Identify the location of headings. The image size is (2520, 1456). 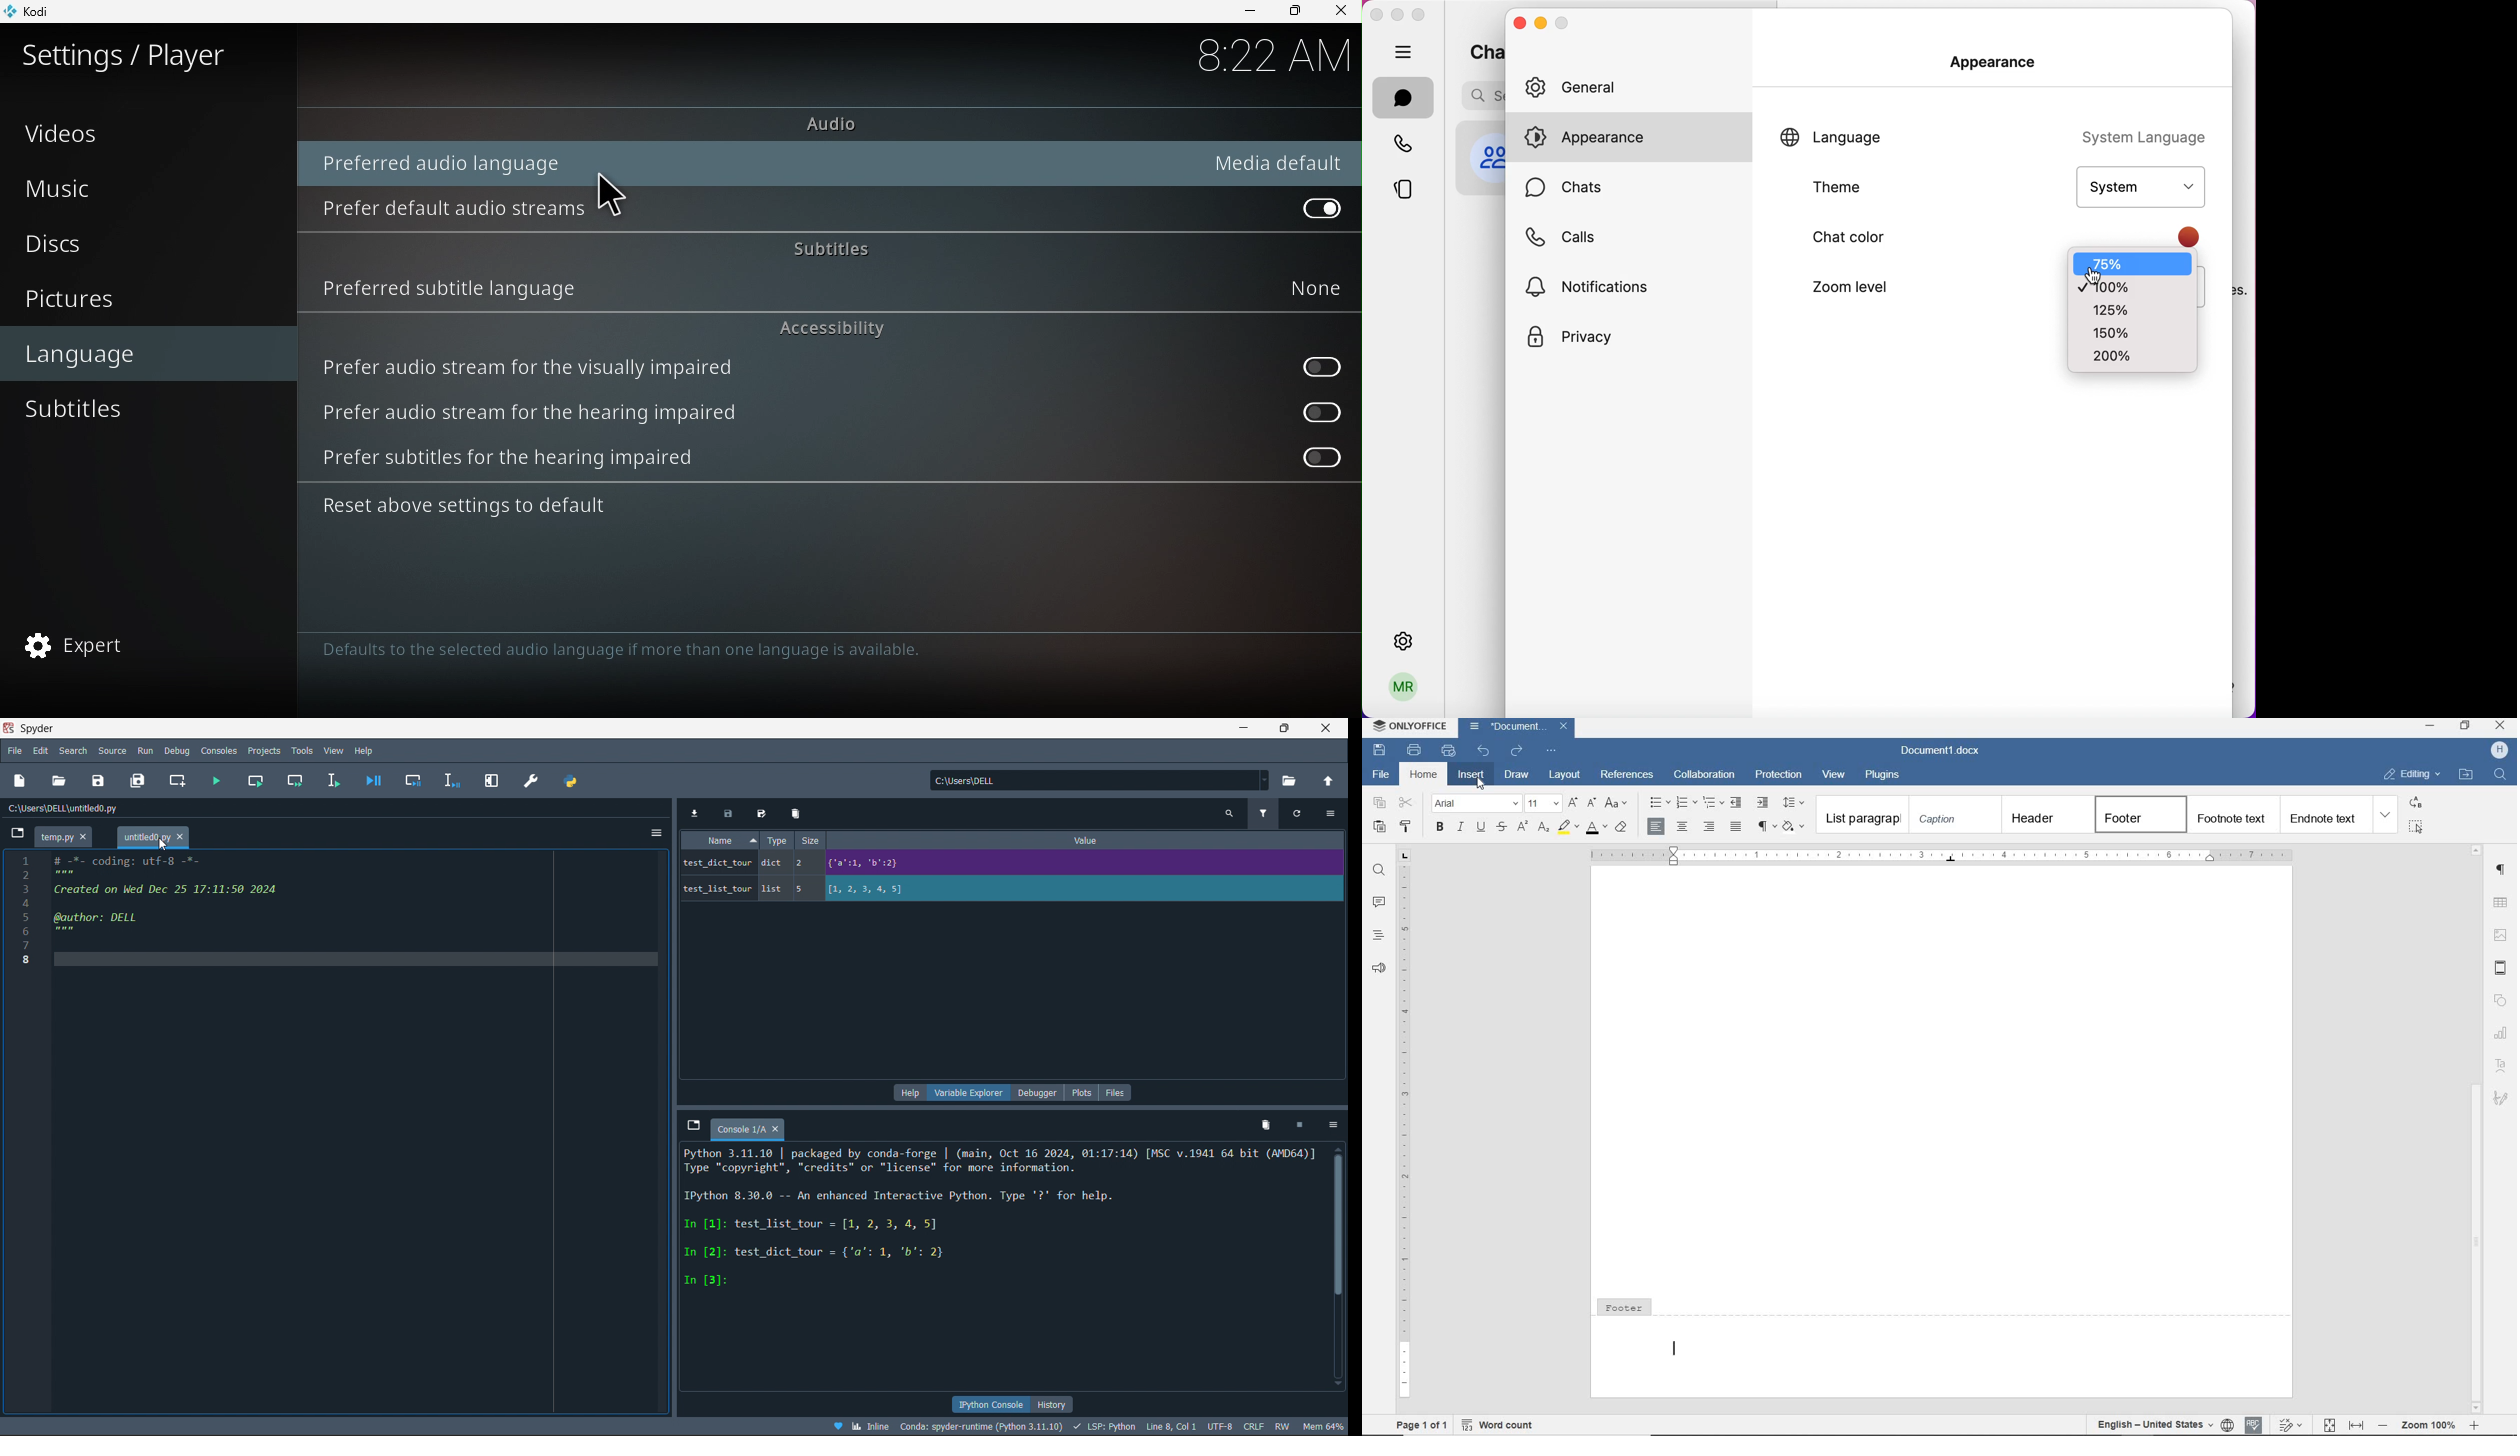
(1377, 935).